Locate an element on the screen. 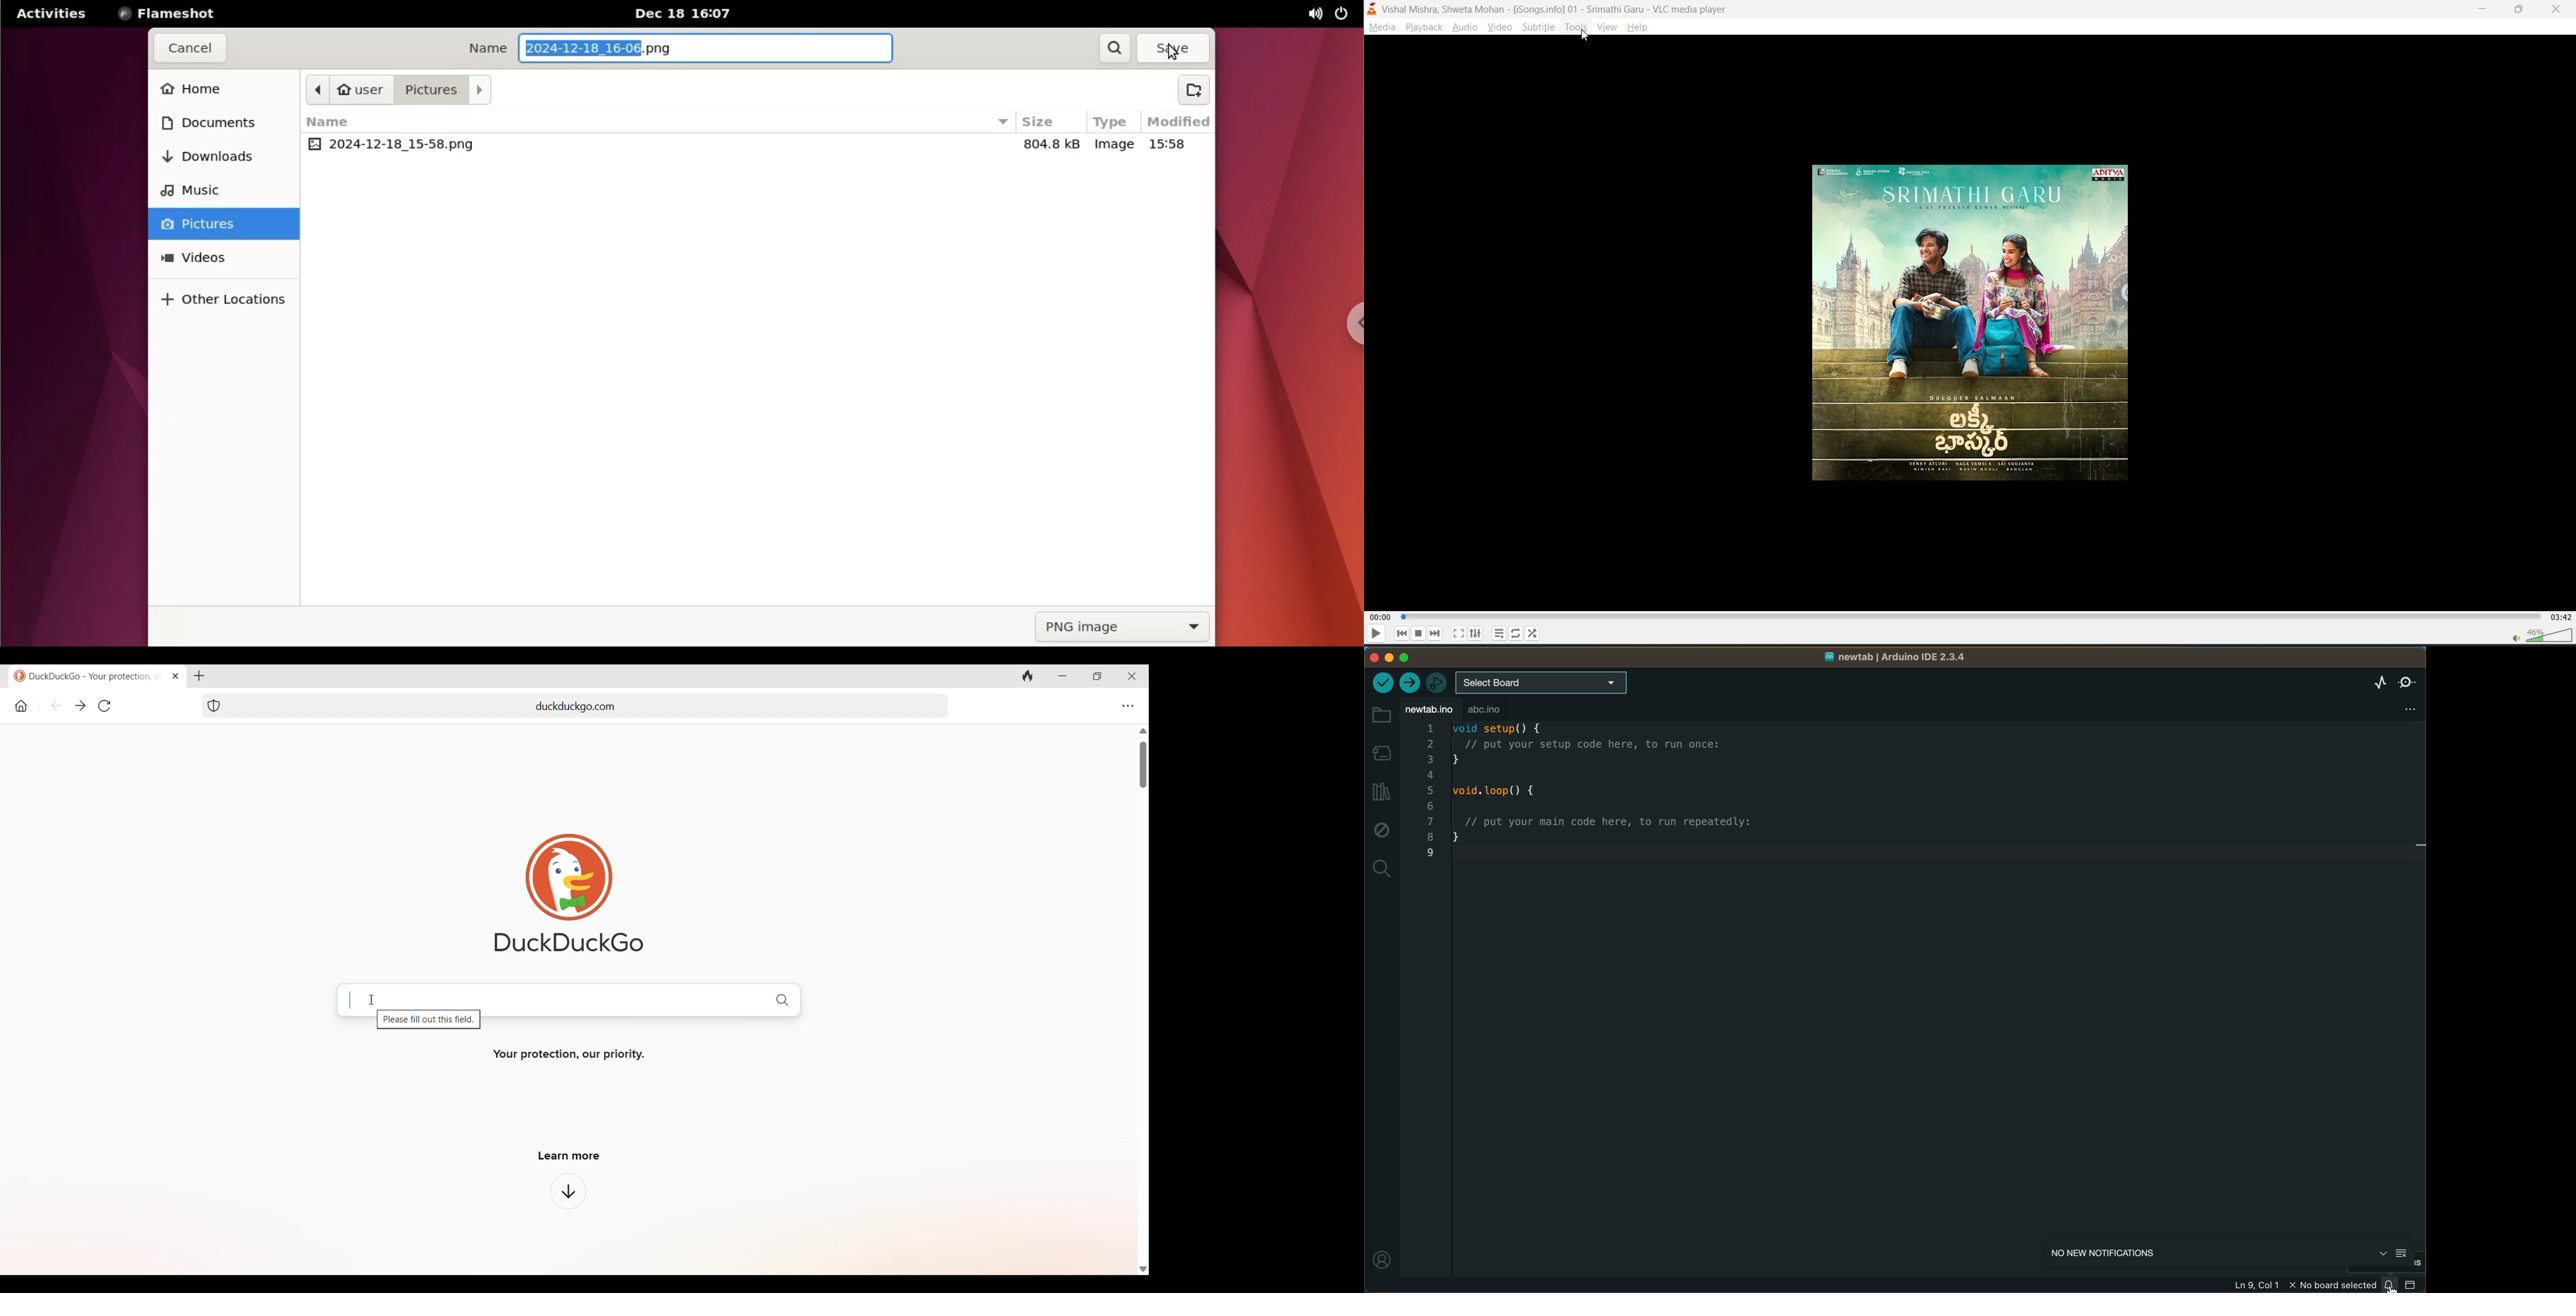  Browser protection is located at coordinates (213, 706).